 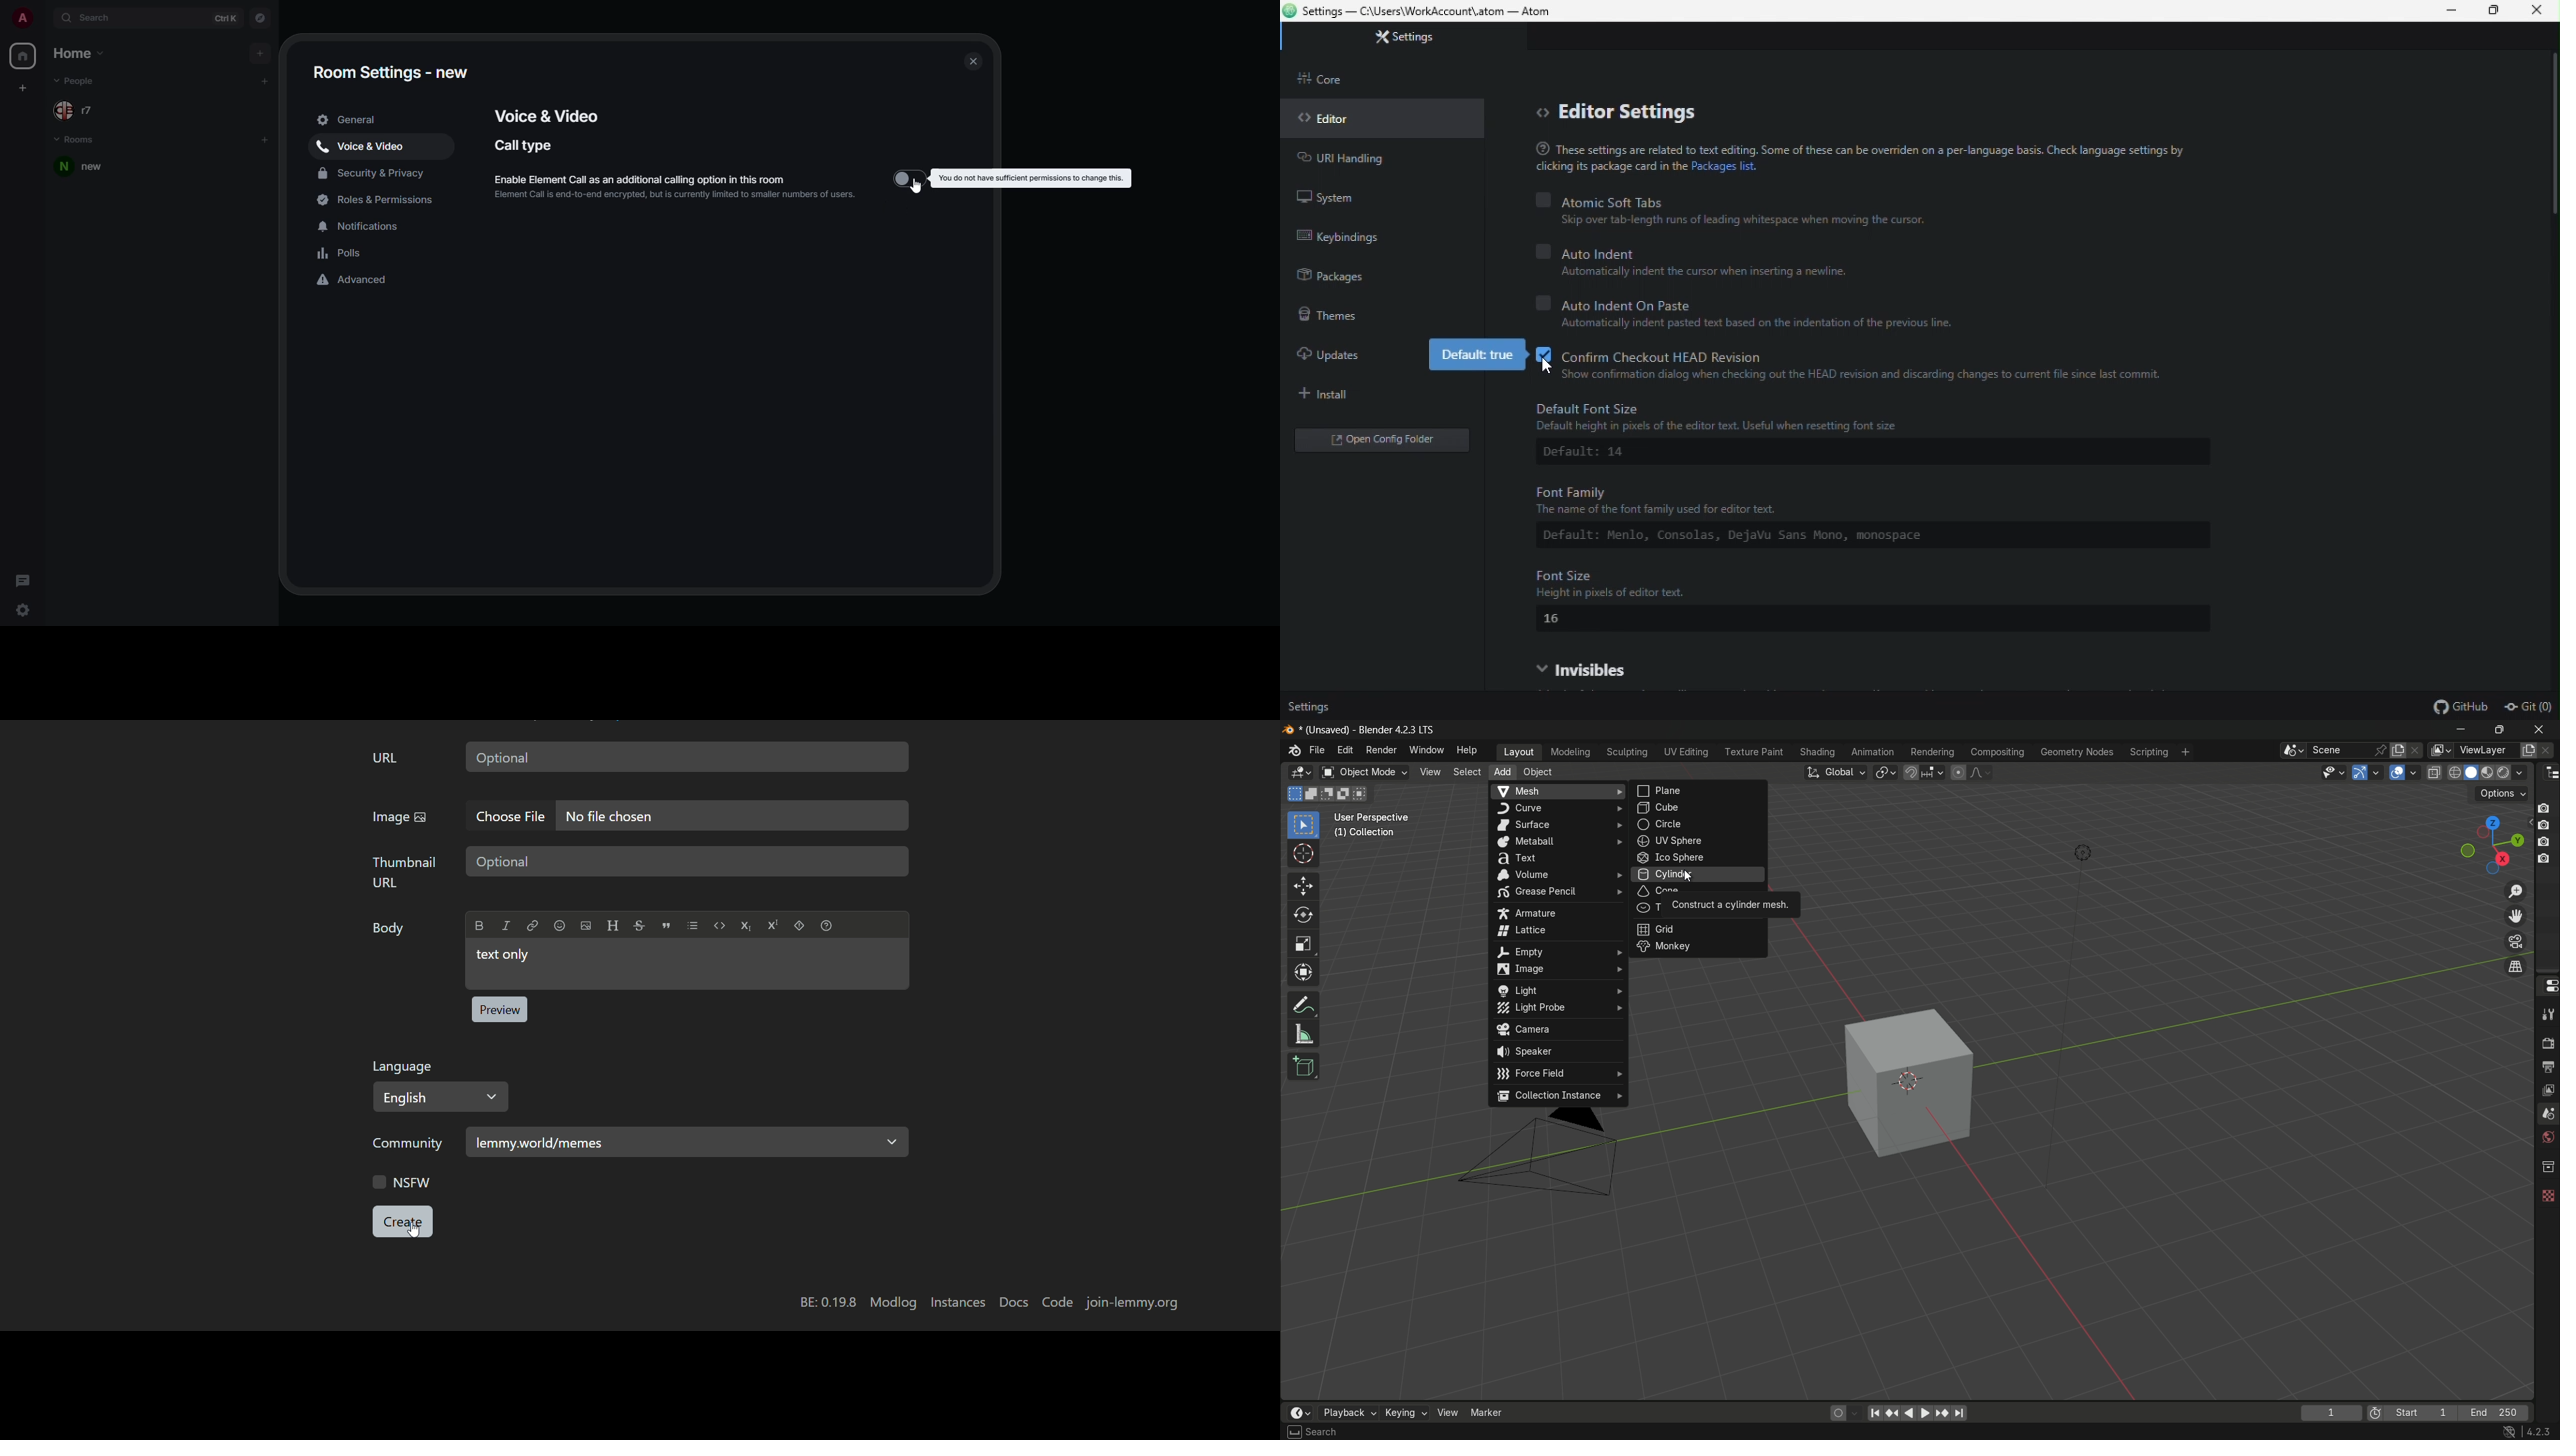 What do you see at coordinates (2545, 1042) in the screenshot?
I see `render` at bounding box center [2545, 1042].